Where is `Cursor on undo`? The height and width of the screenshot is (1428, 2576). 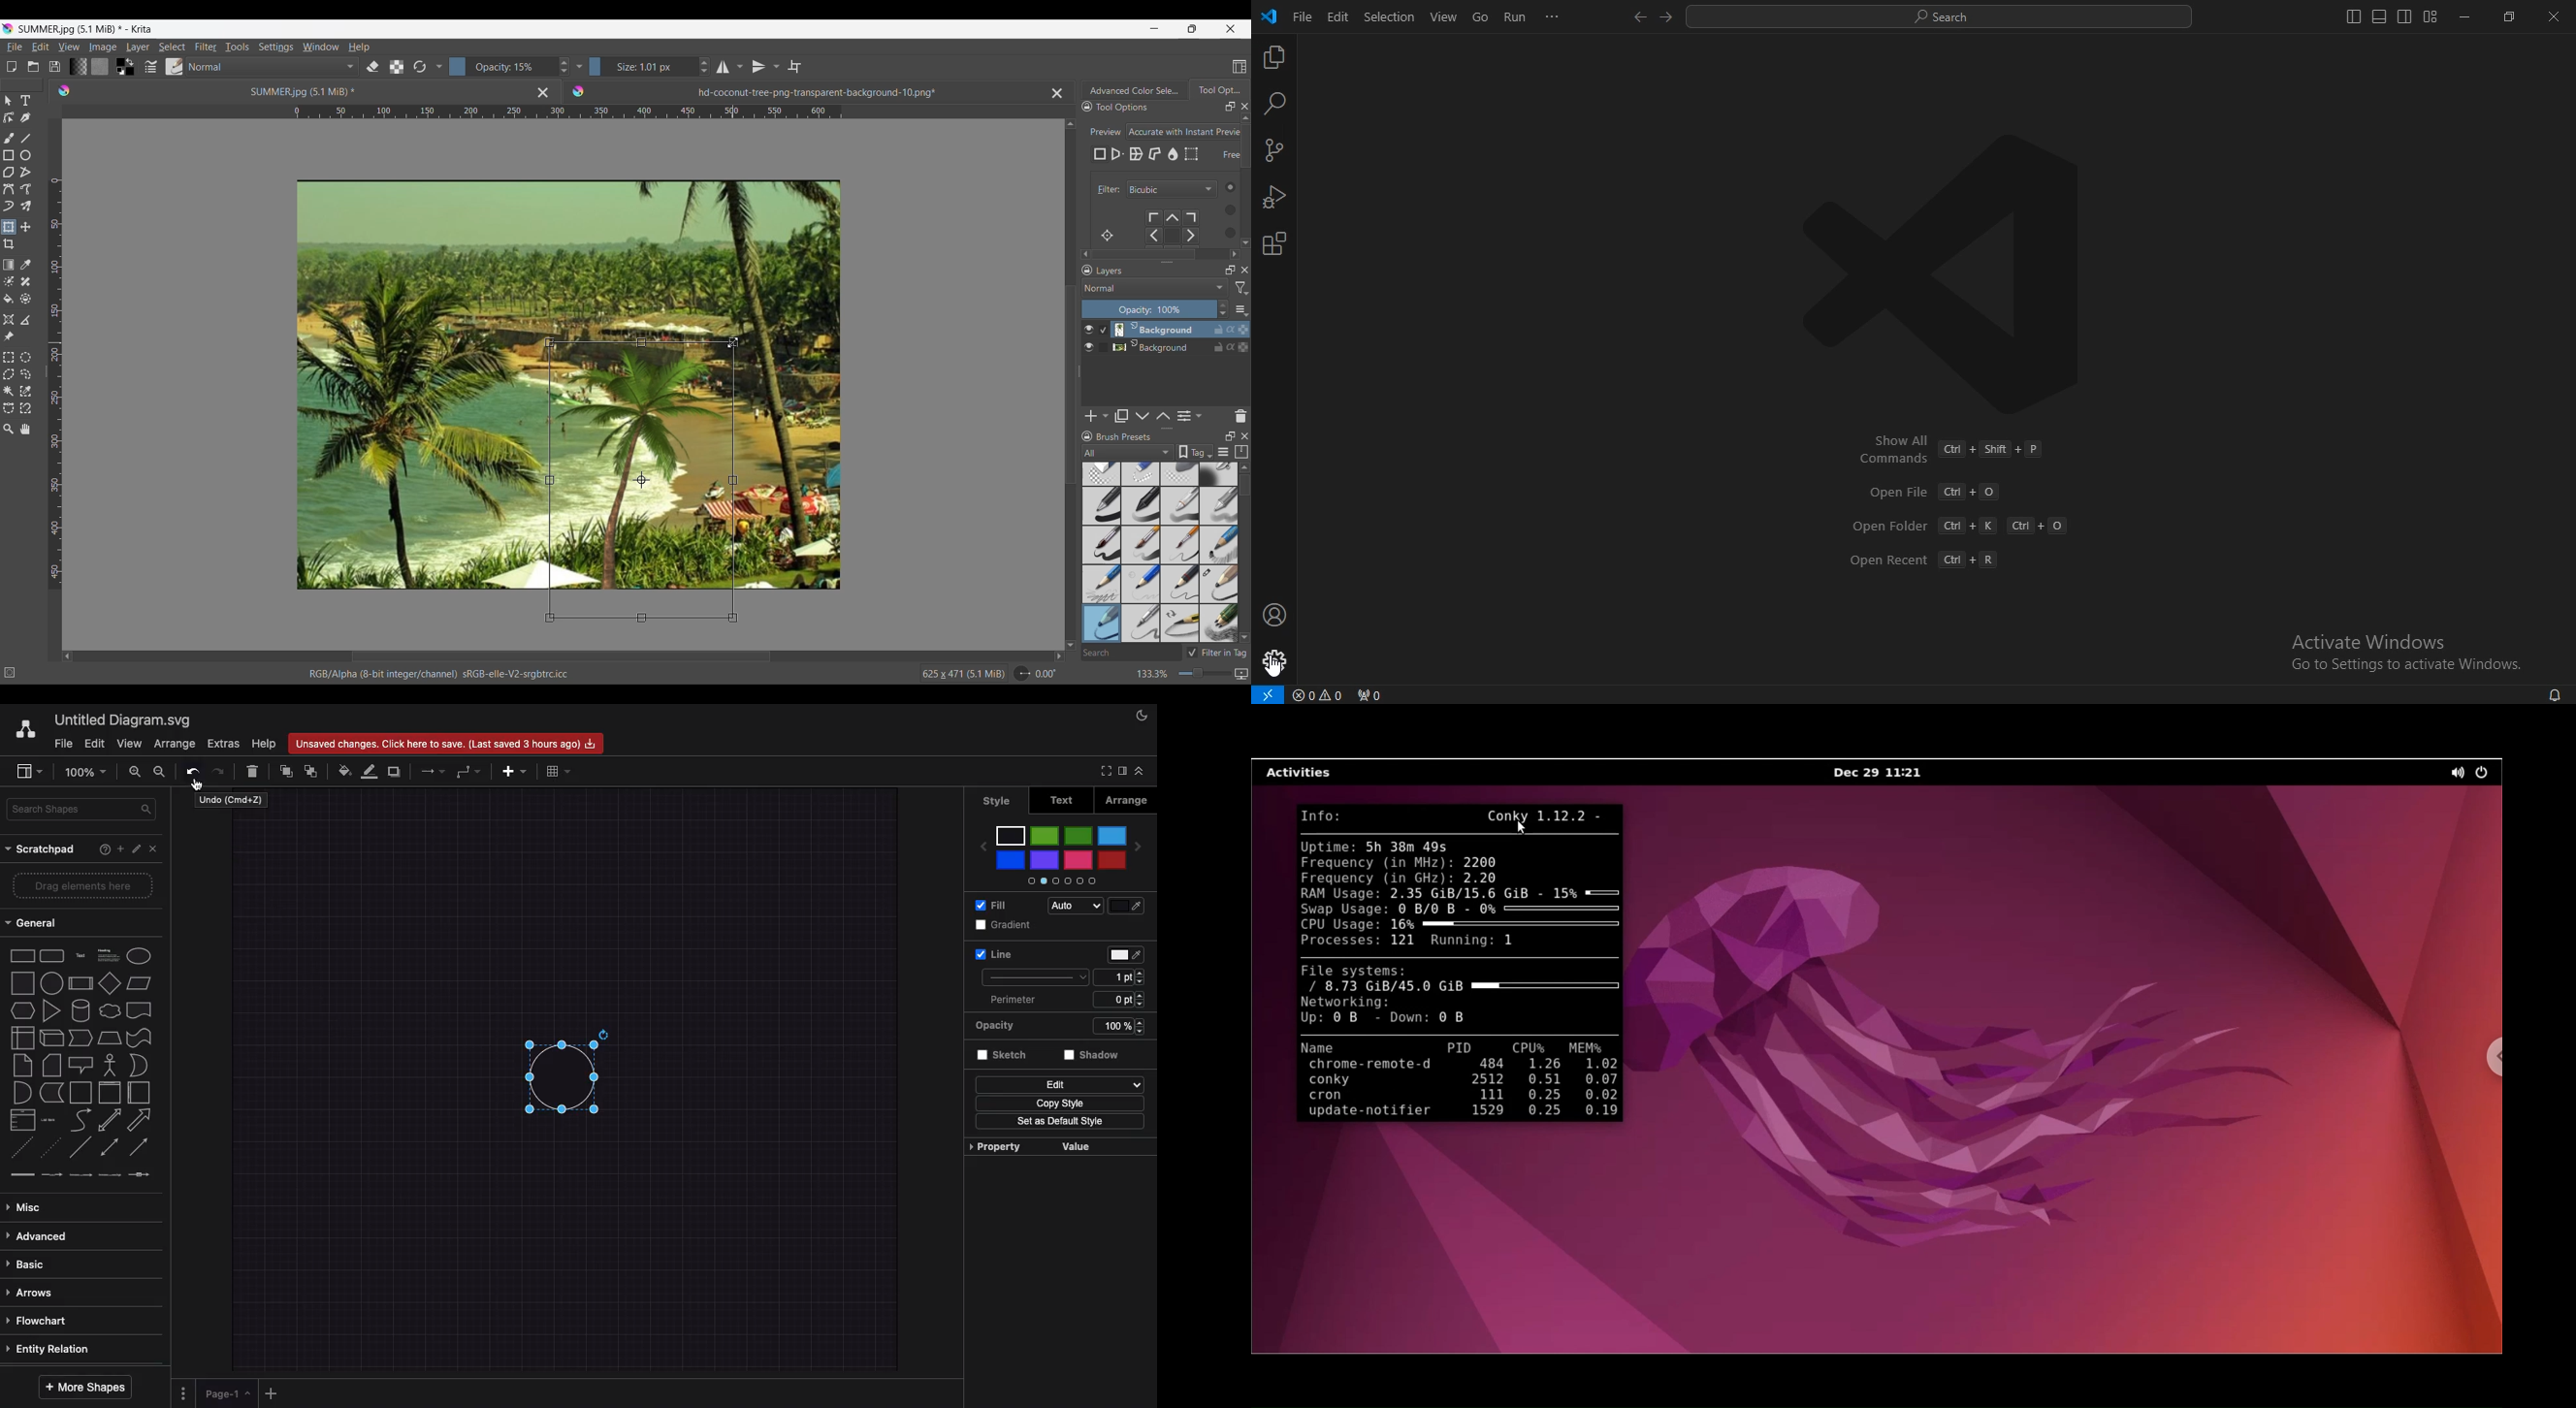
Cursor on undo is located at coordinates (198, 785).